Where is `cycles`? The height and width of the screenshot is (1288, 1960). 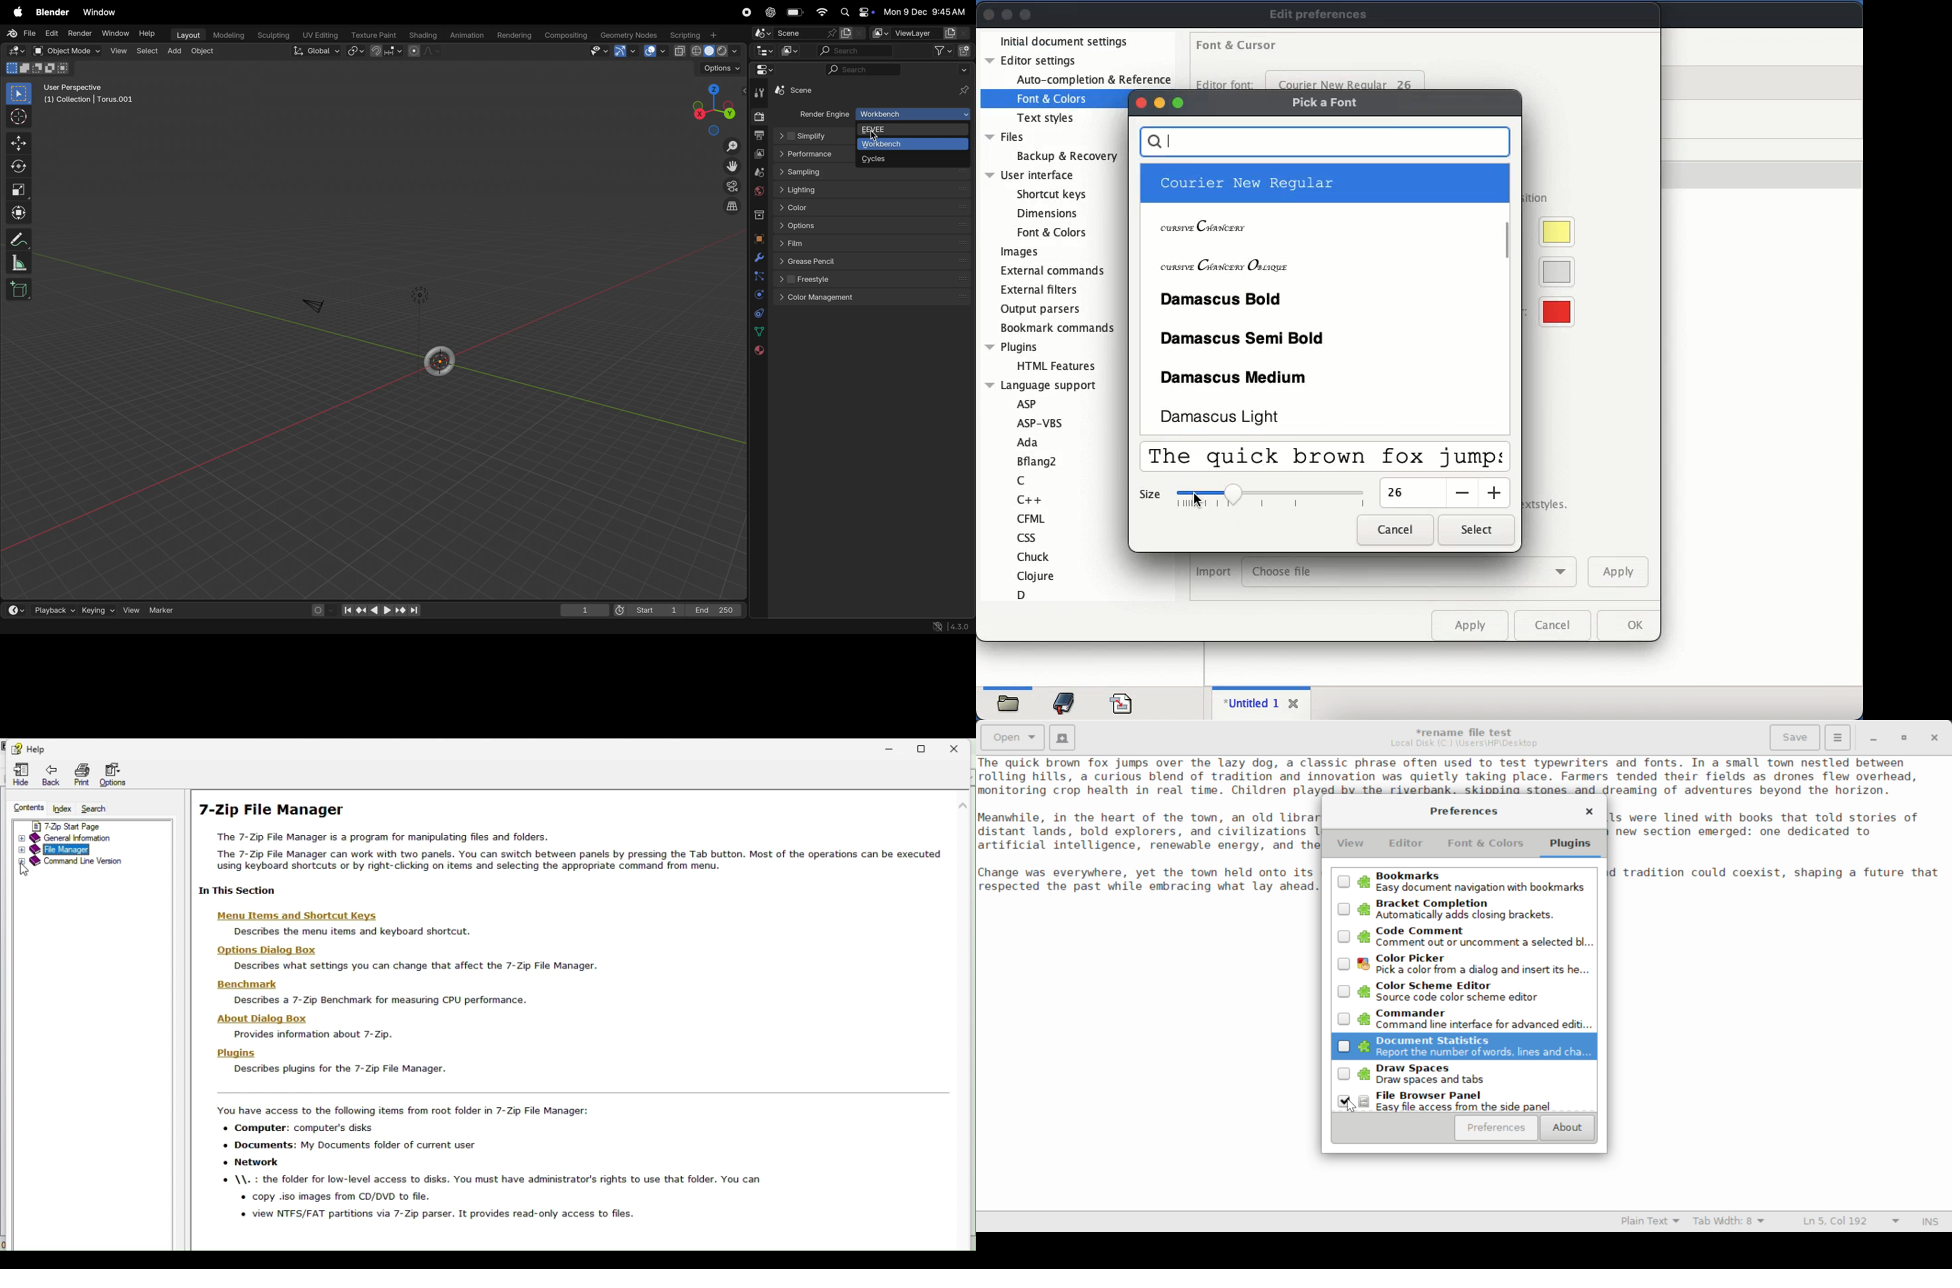
cycles is located at coordinates (912, 159).